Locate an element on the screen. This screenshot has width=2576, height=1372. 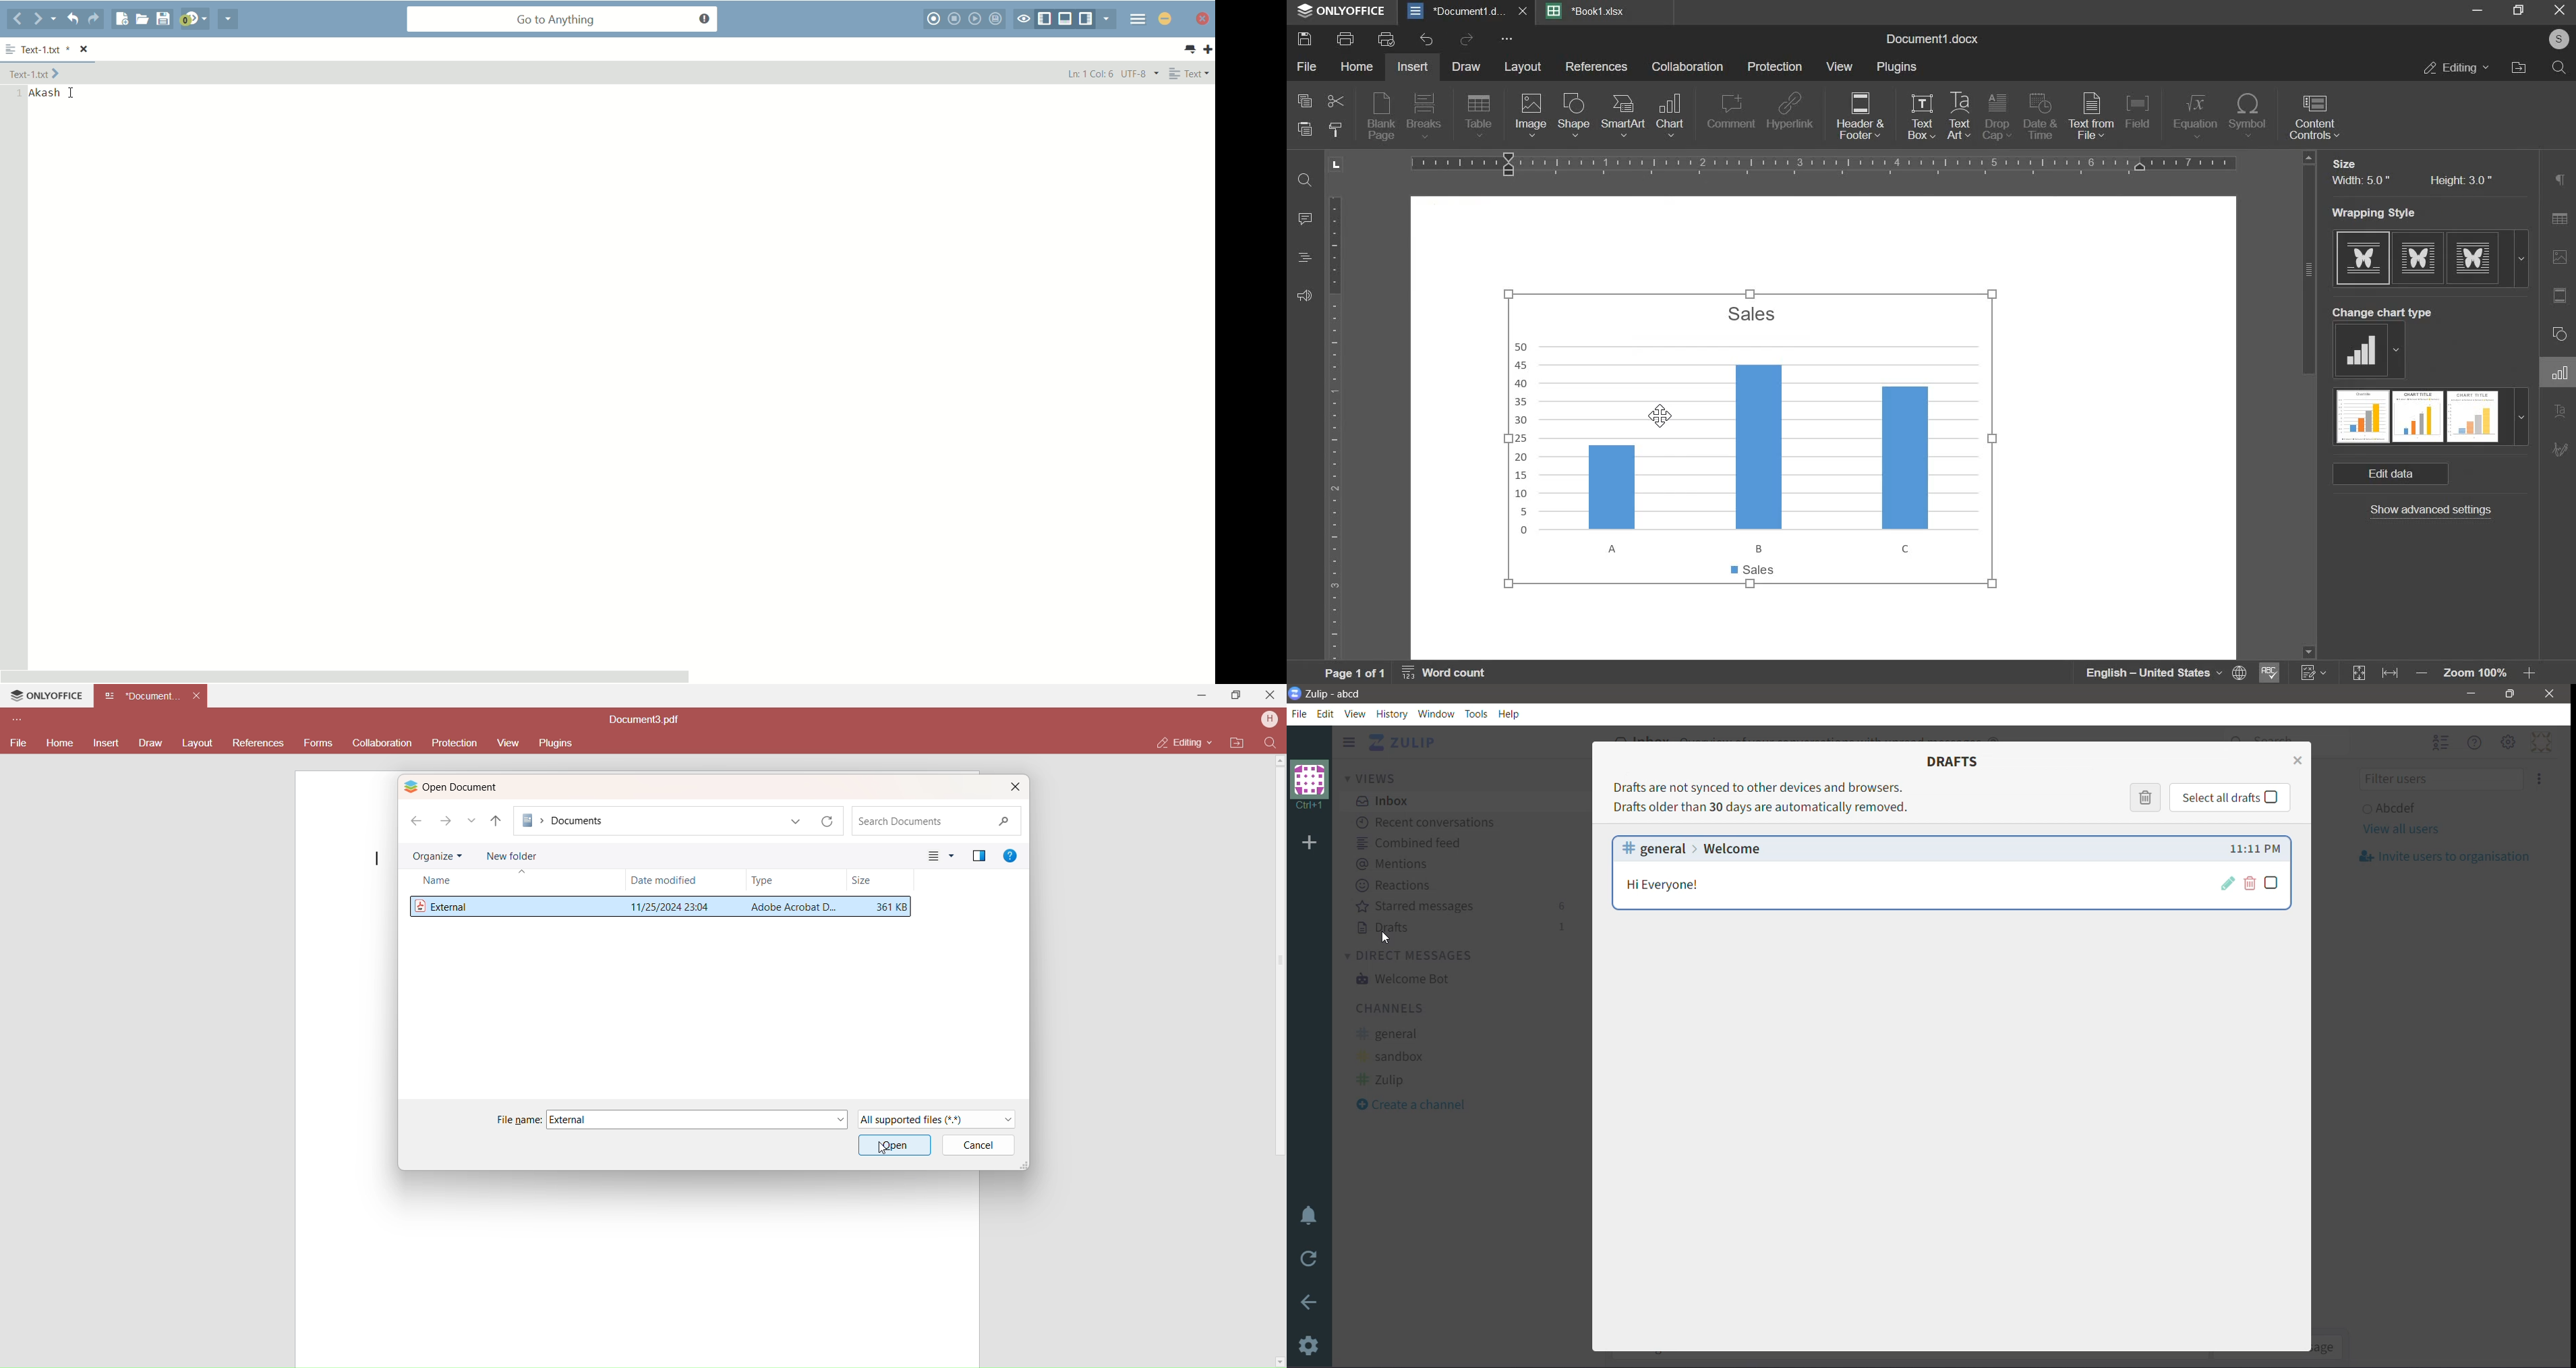
View is located at coordinates (1356, 714).